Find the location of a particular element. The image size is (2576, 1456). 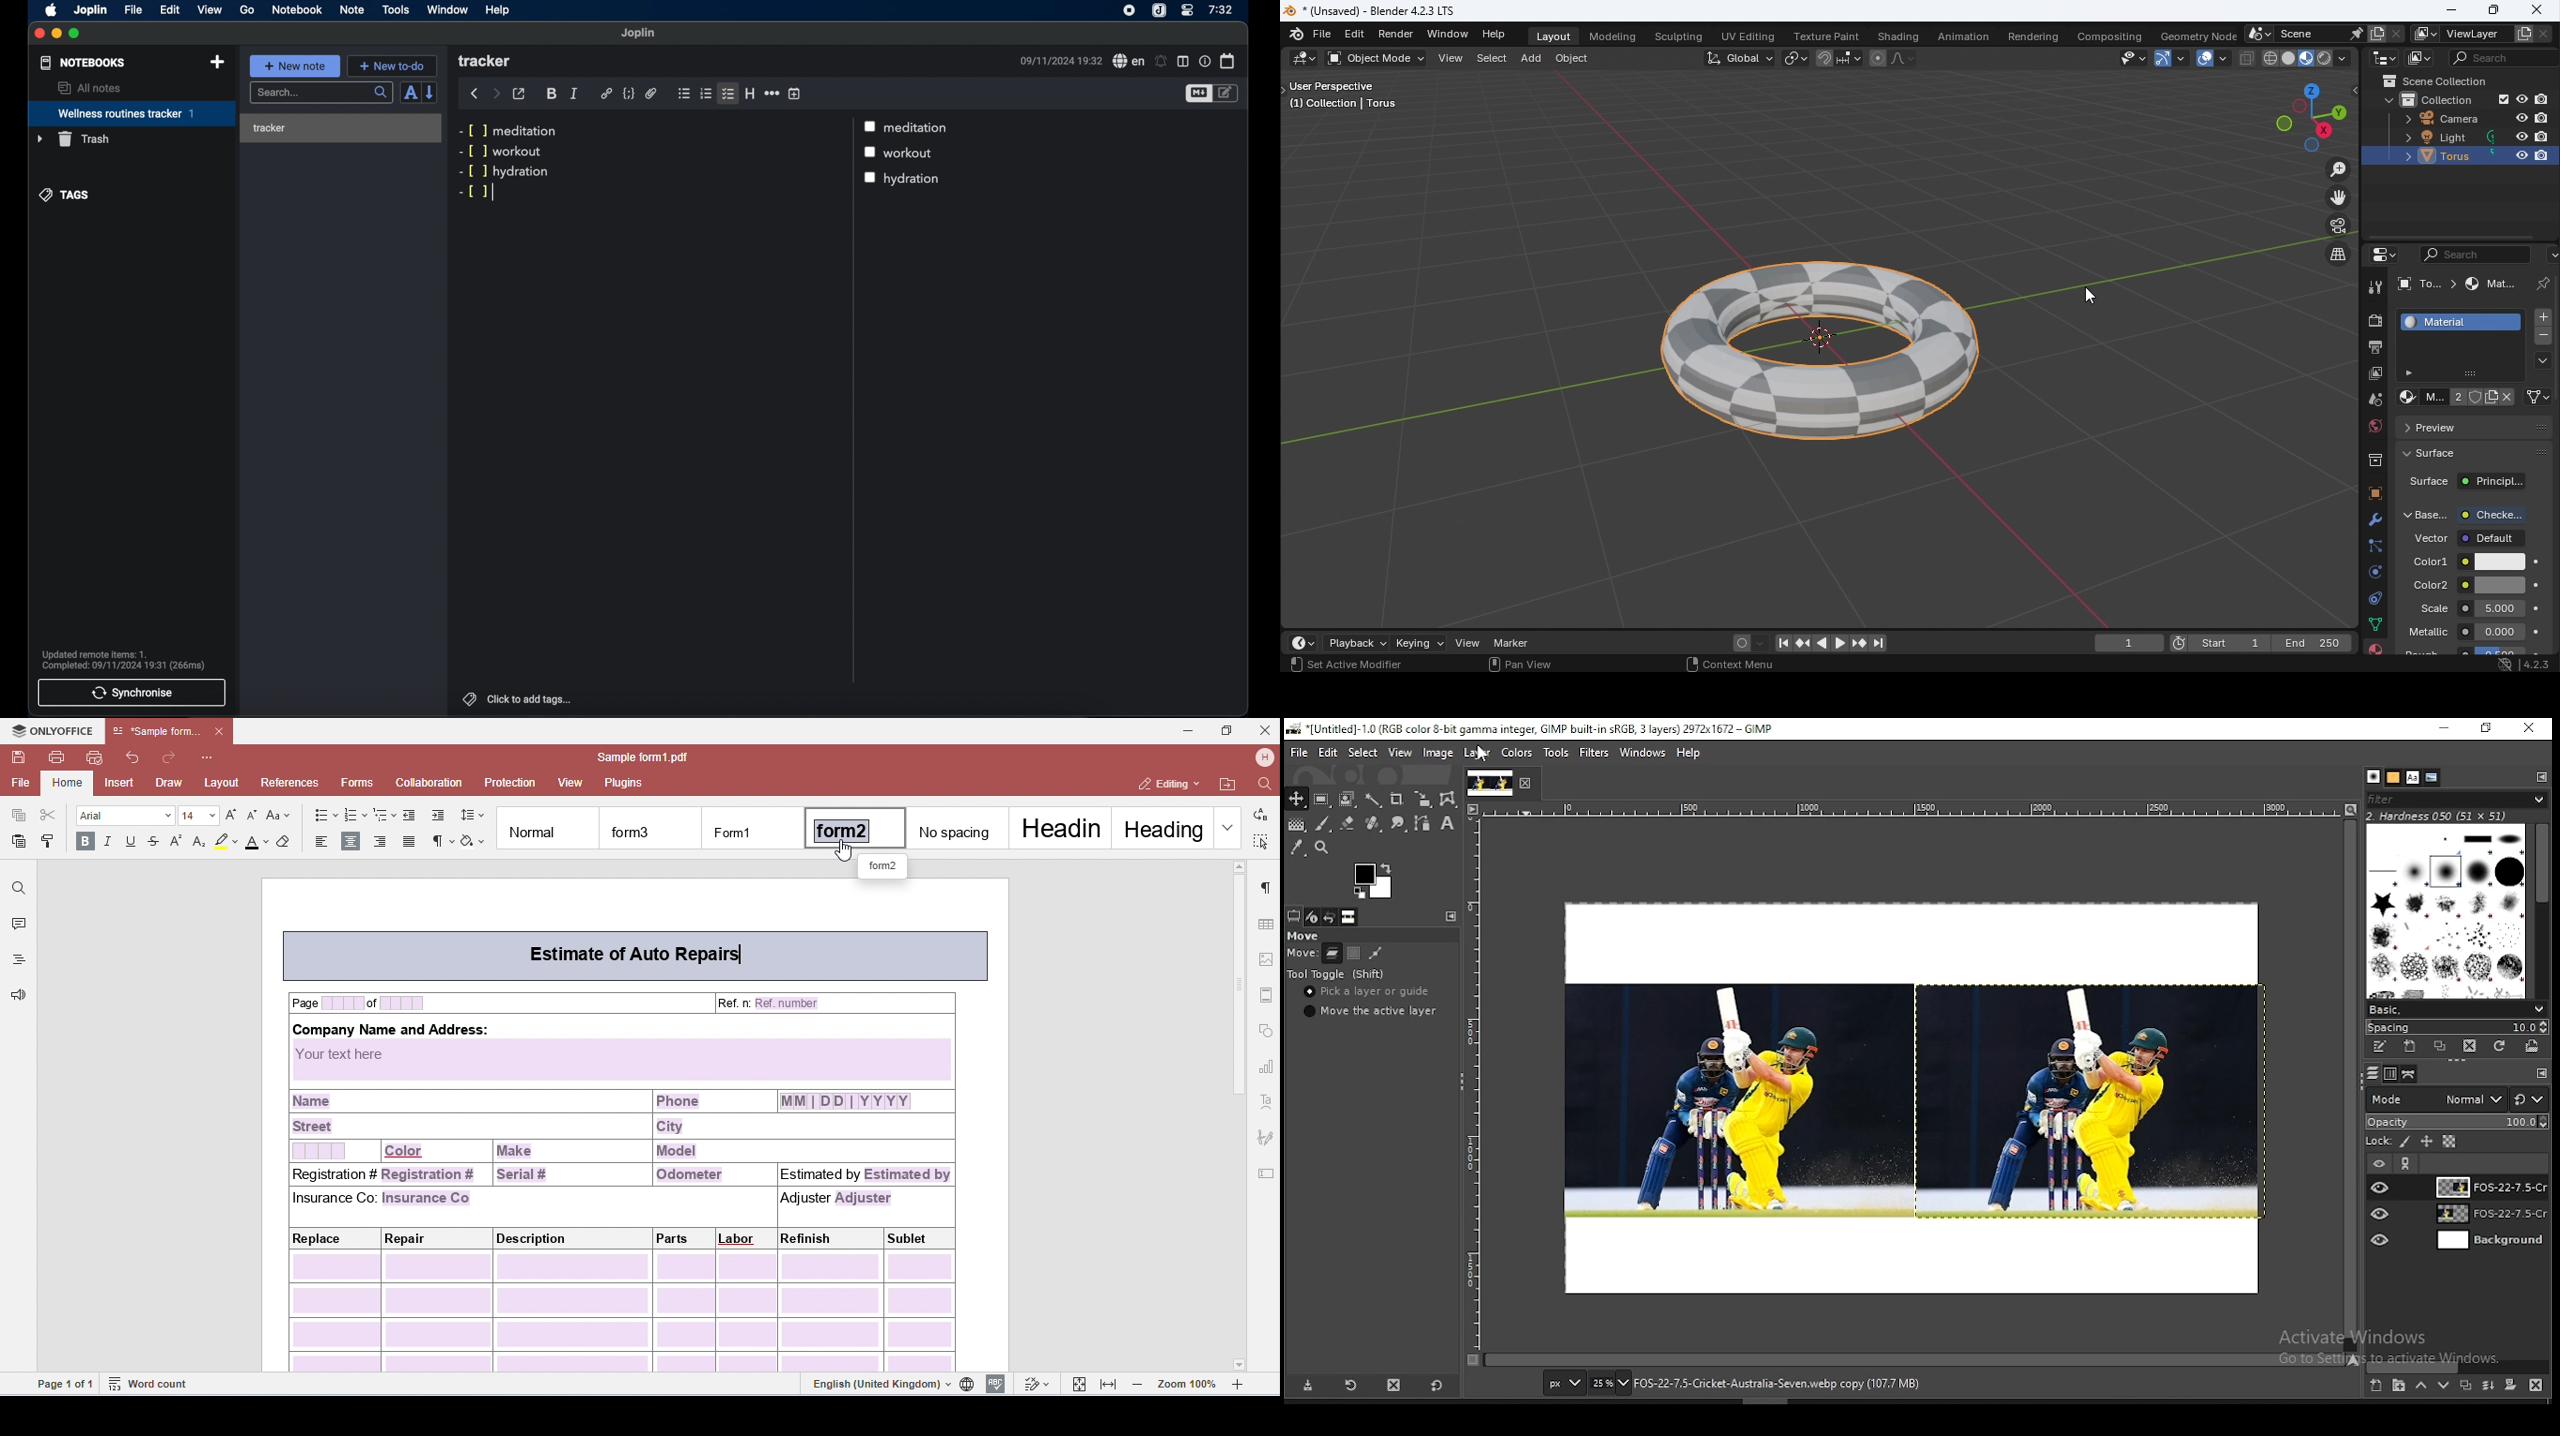

tools is located at coordinates (1559, 753).